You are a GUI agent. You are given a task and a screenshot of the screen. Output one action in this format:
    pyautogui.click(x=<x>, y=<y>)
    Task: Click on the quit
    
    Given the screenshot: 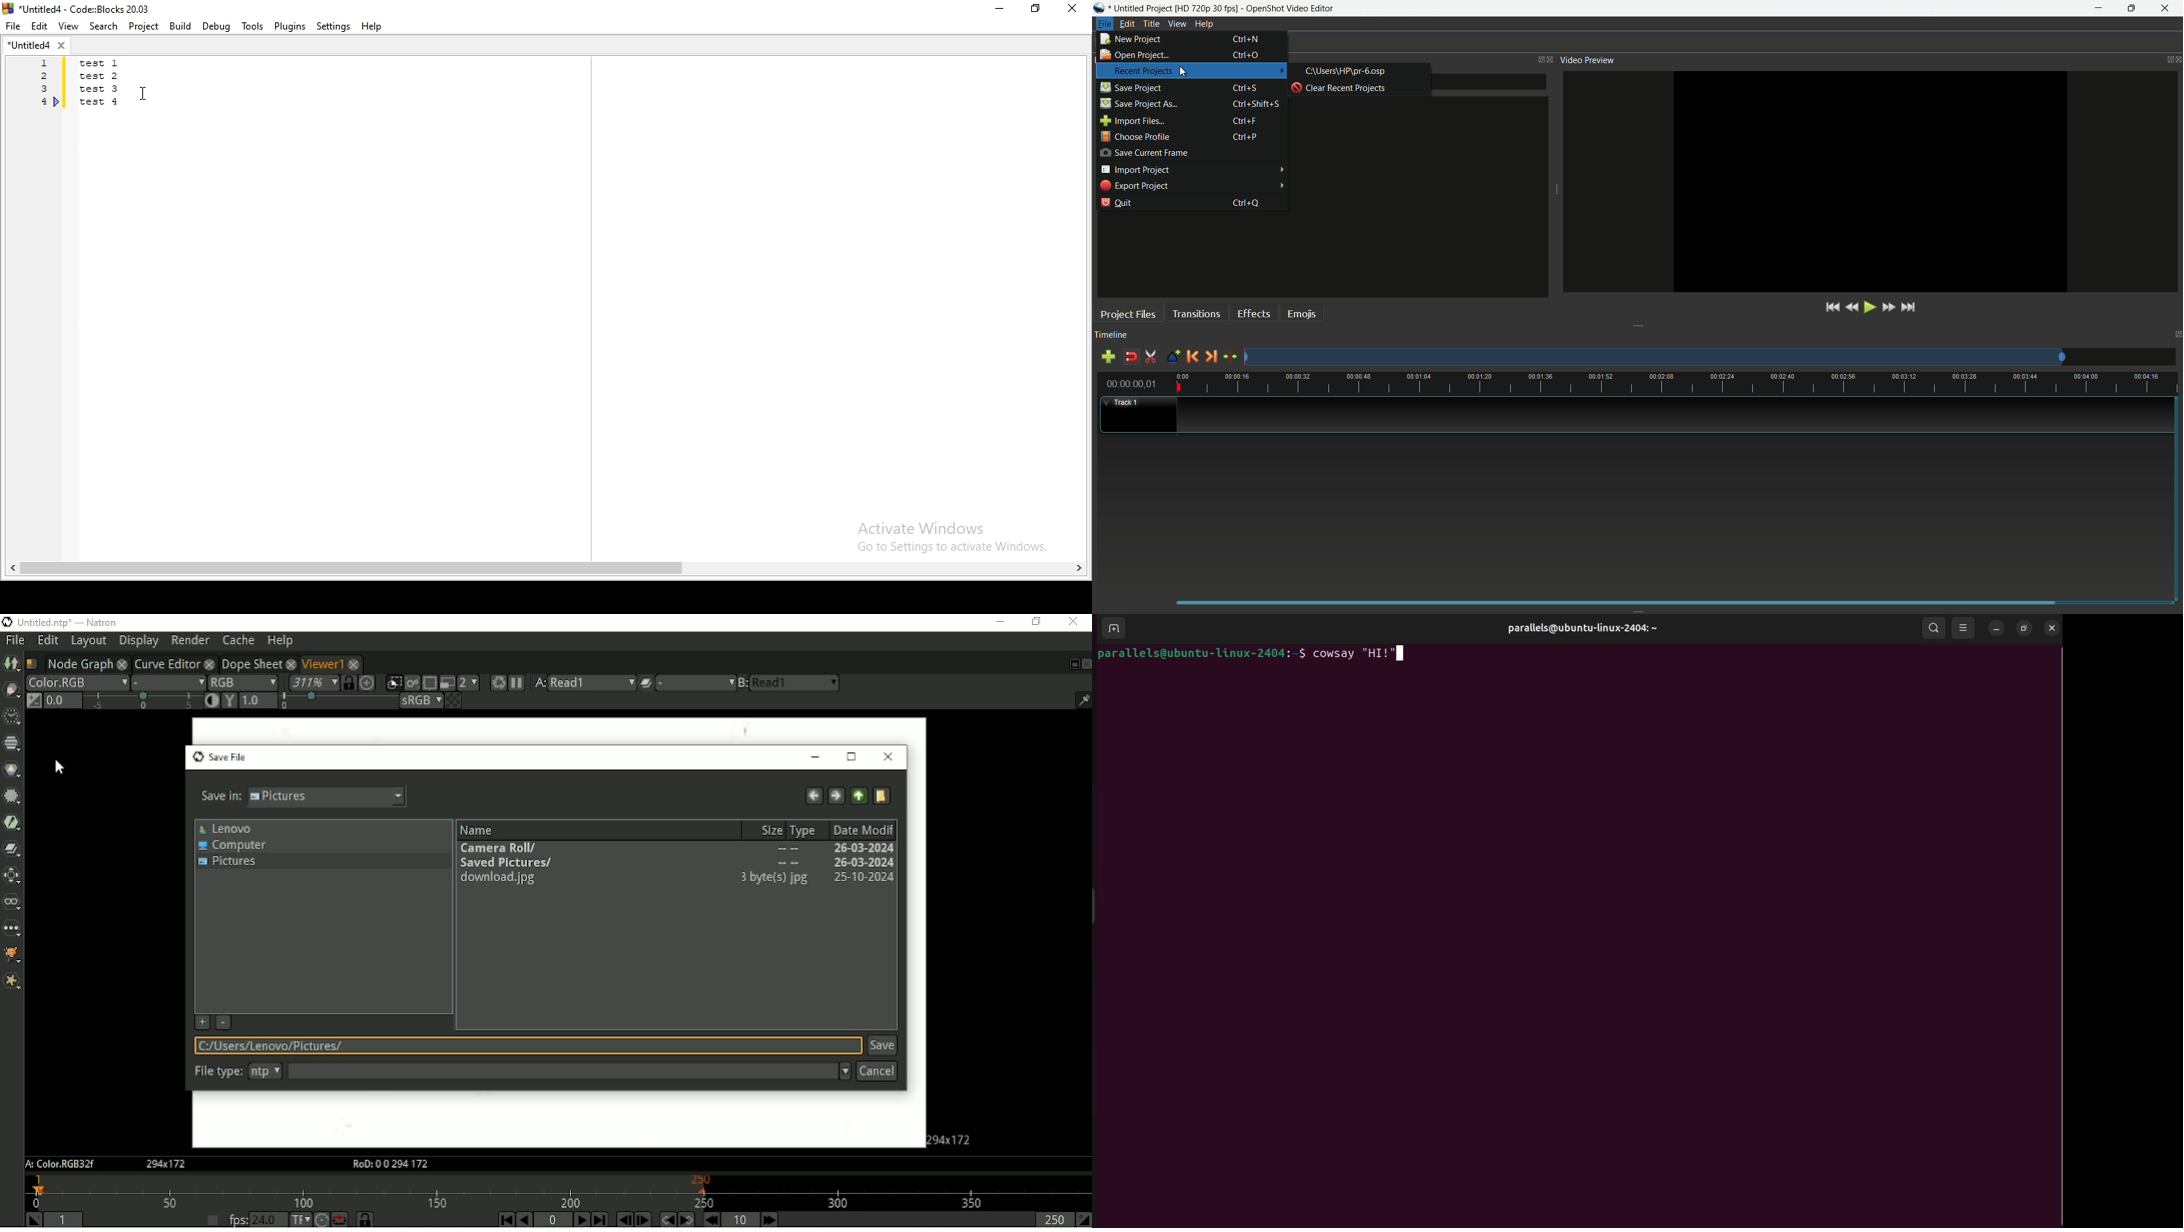 What is the action you would take?
    pyautogui.click(x=1117, y=202)
    